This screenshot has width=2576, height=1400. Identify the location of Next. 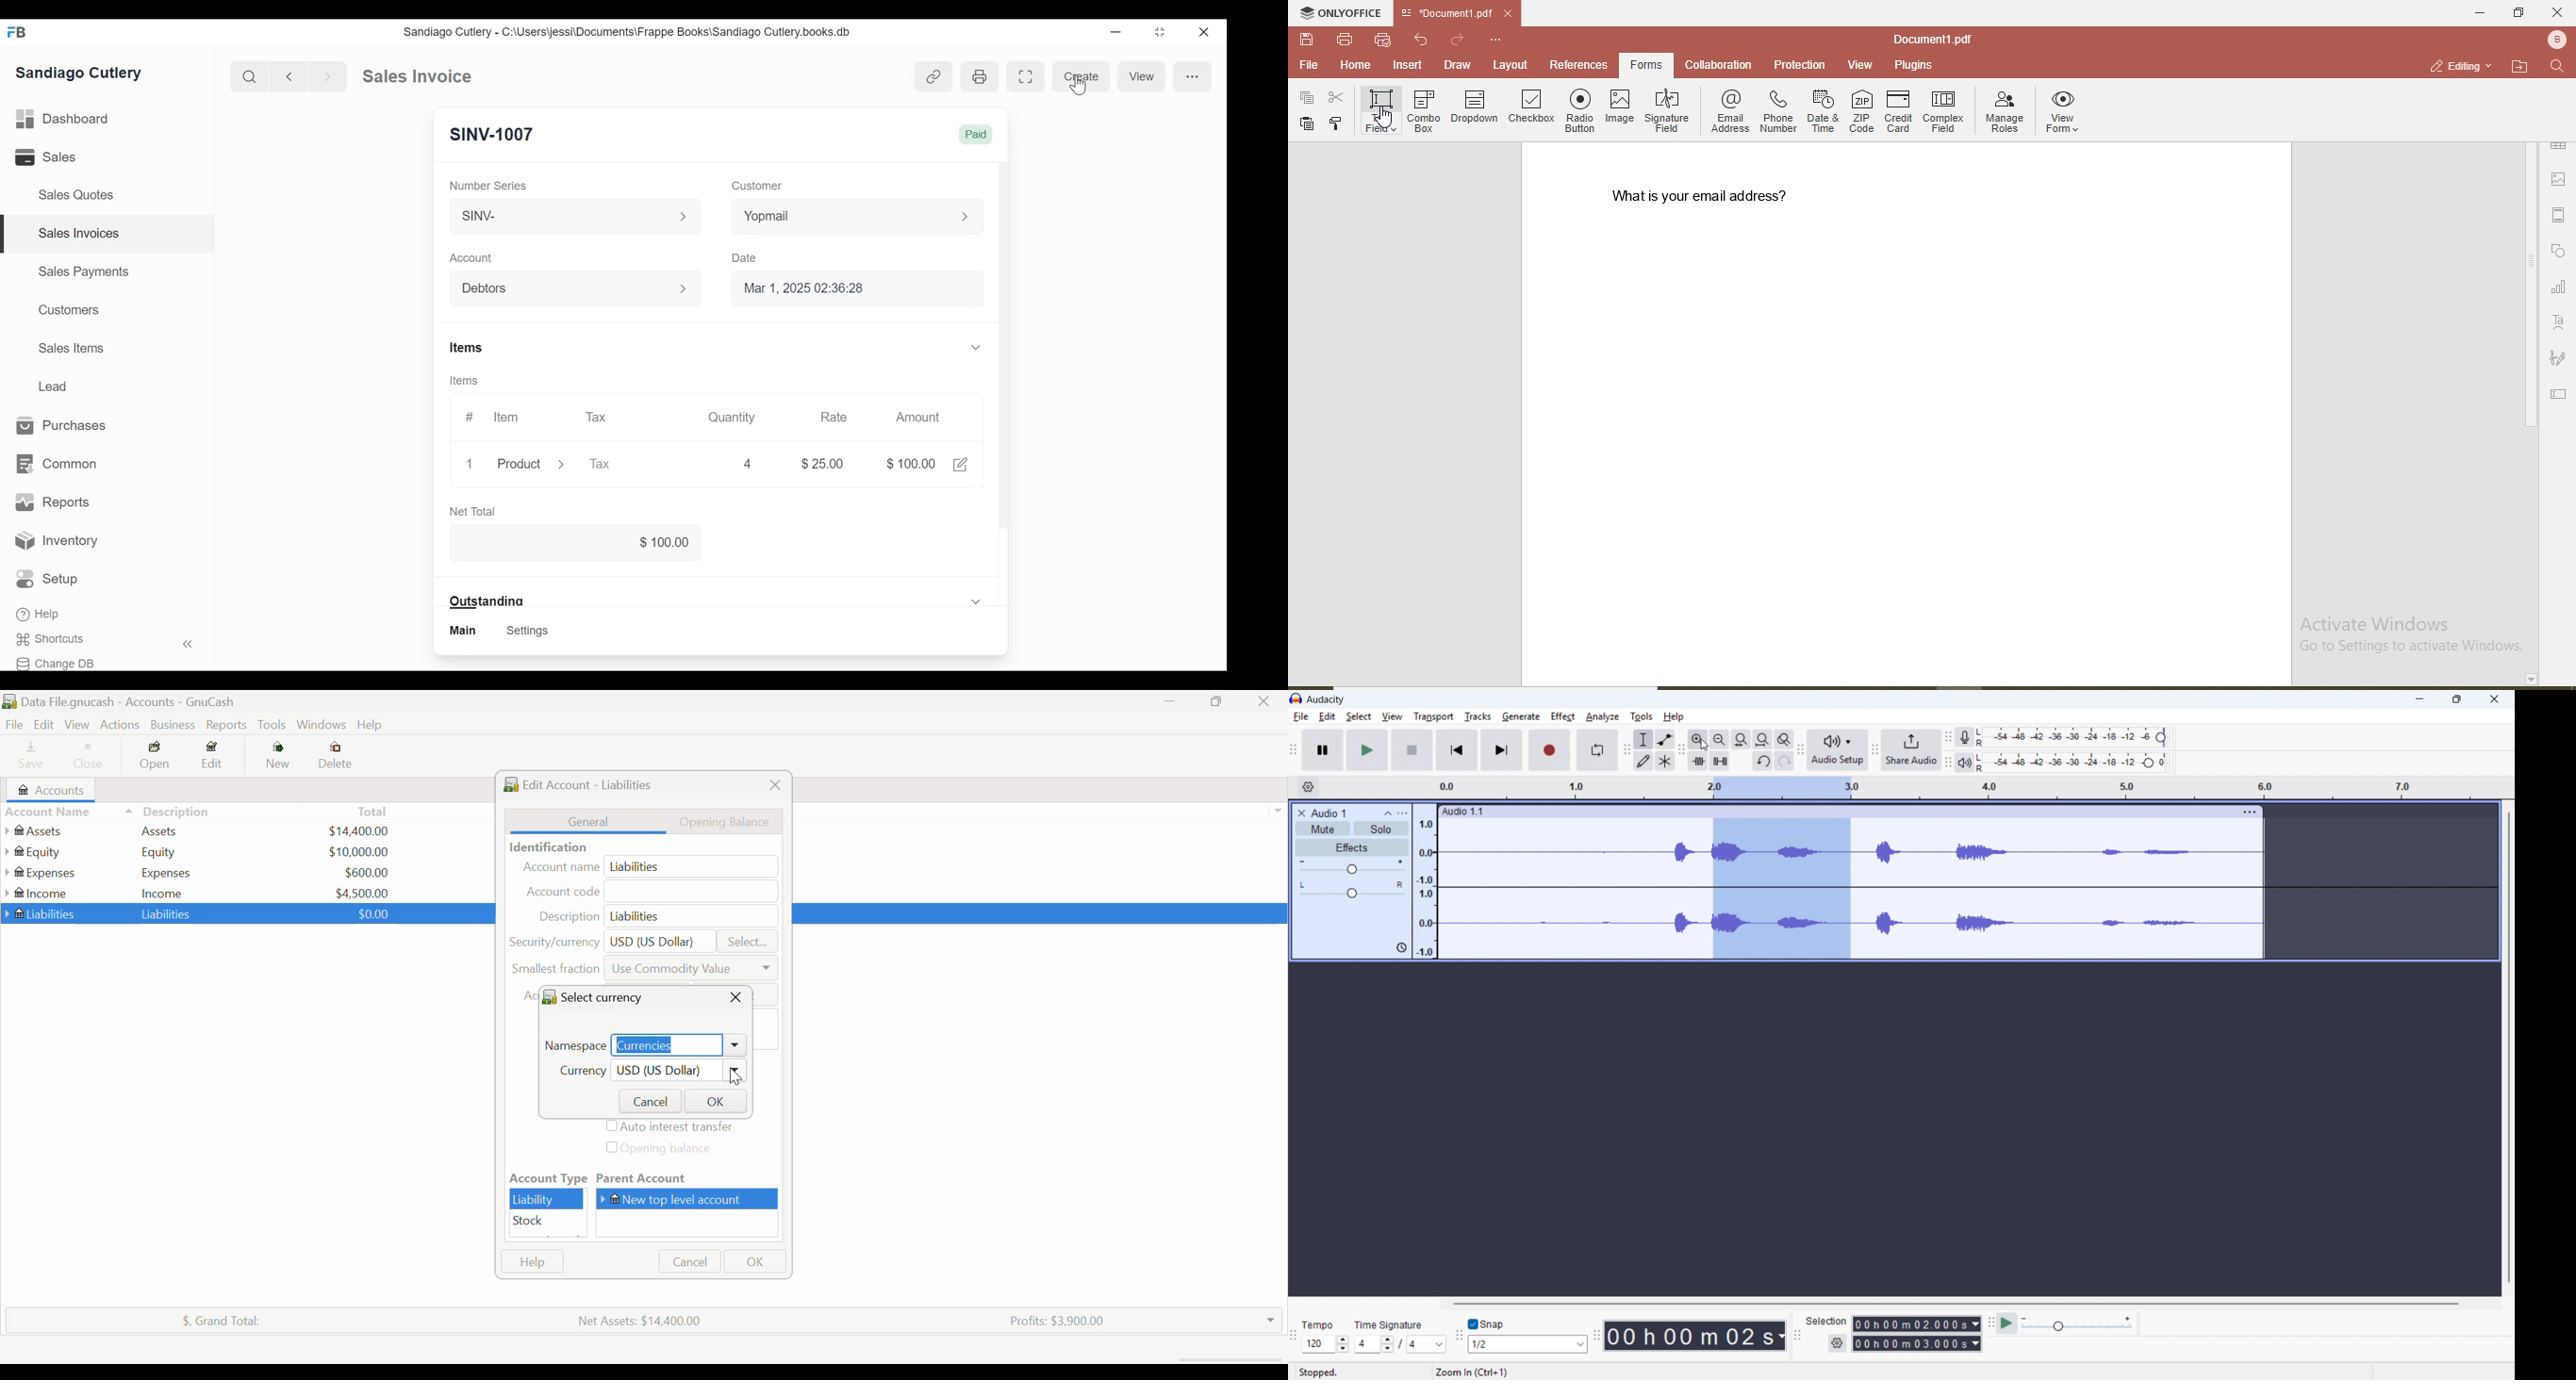
(329, 76).